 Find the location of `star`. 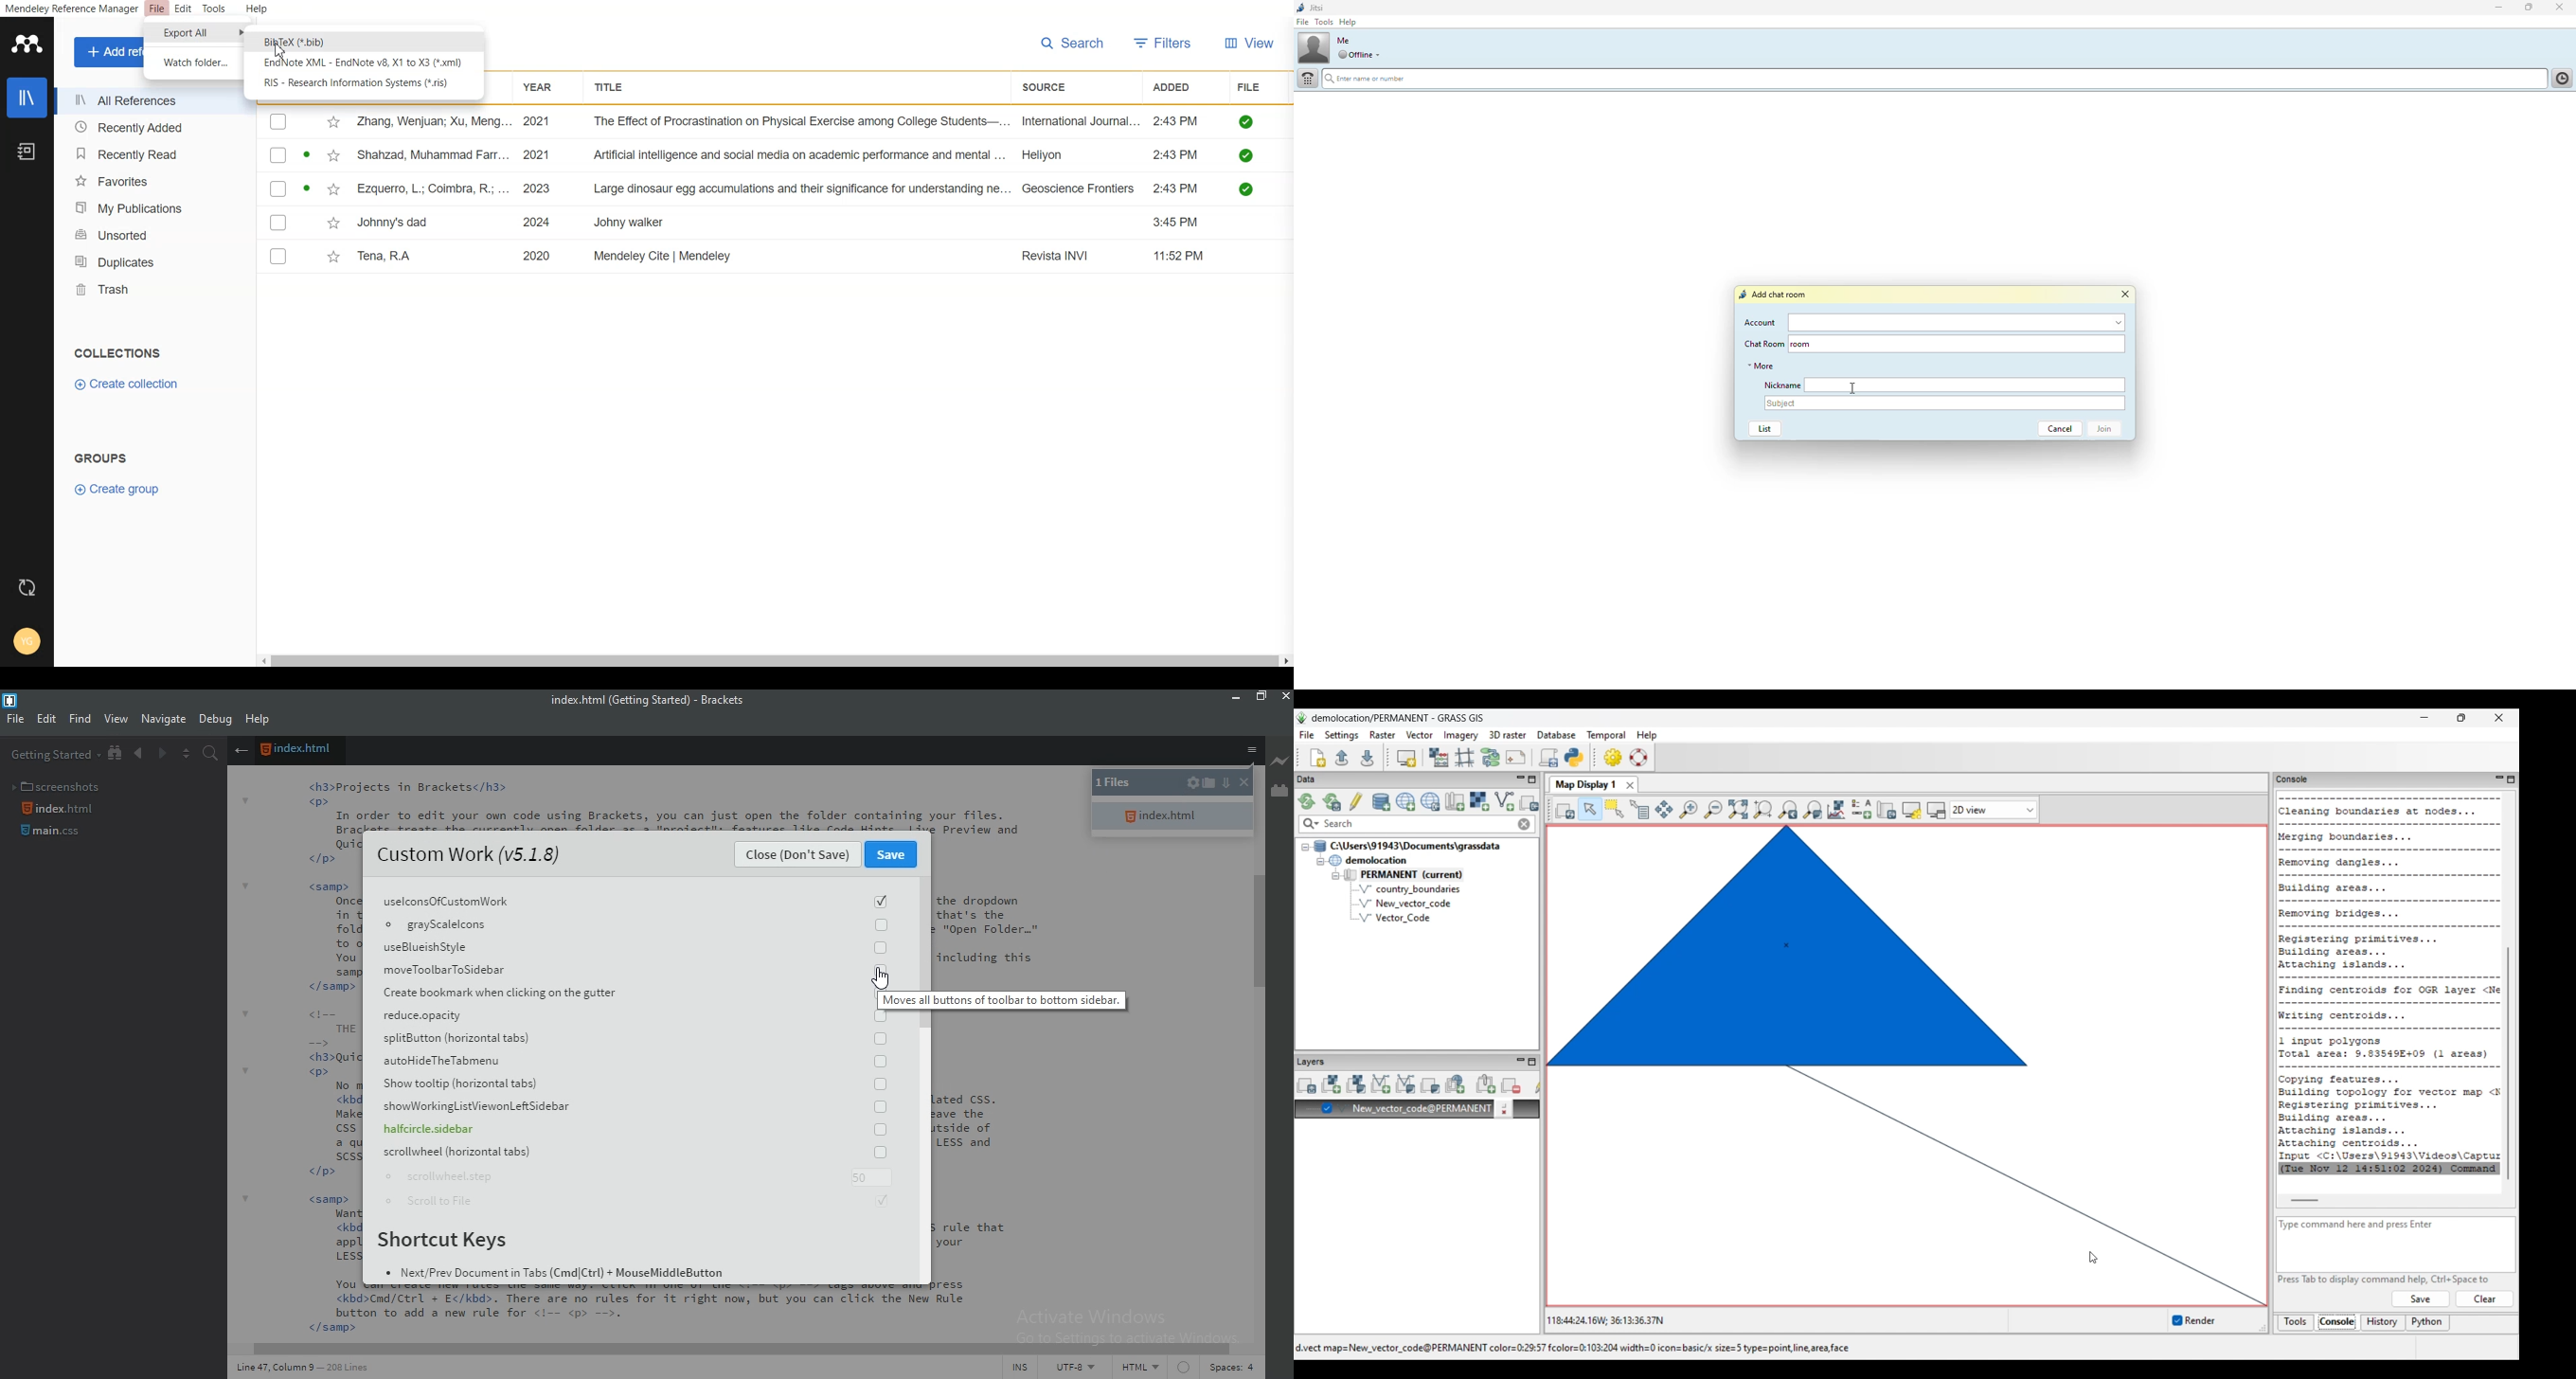

star is located at coordinates (333, 123).